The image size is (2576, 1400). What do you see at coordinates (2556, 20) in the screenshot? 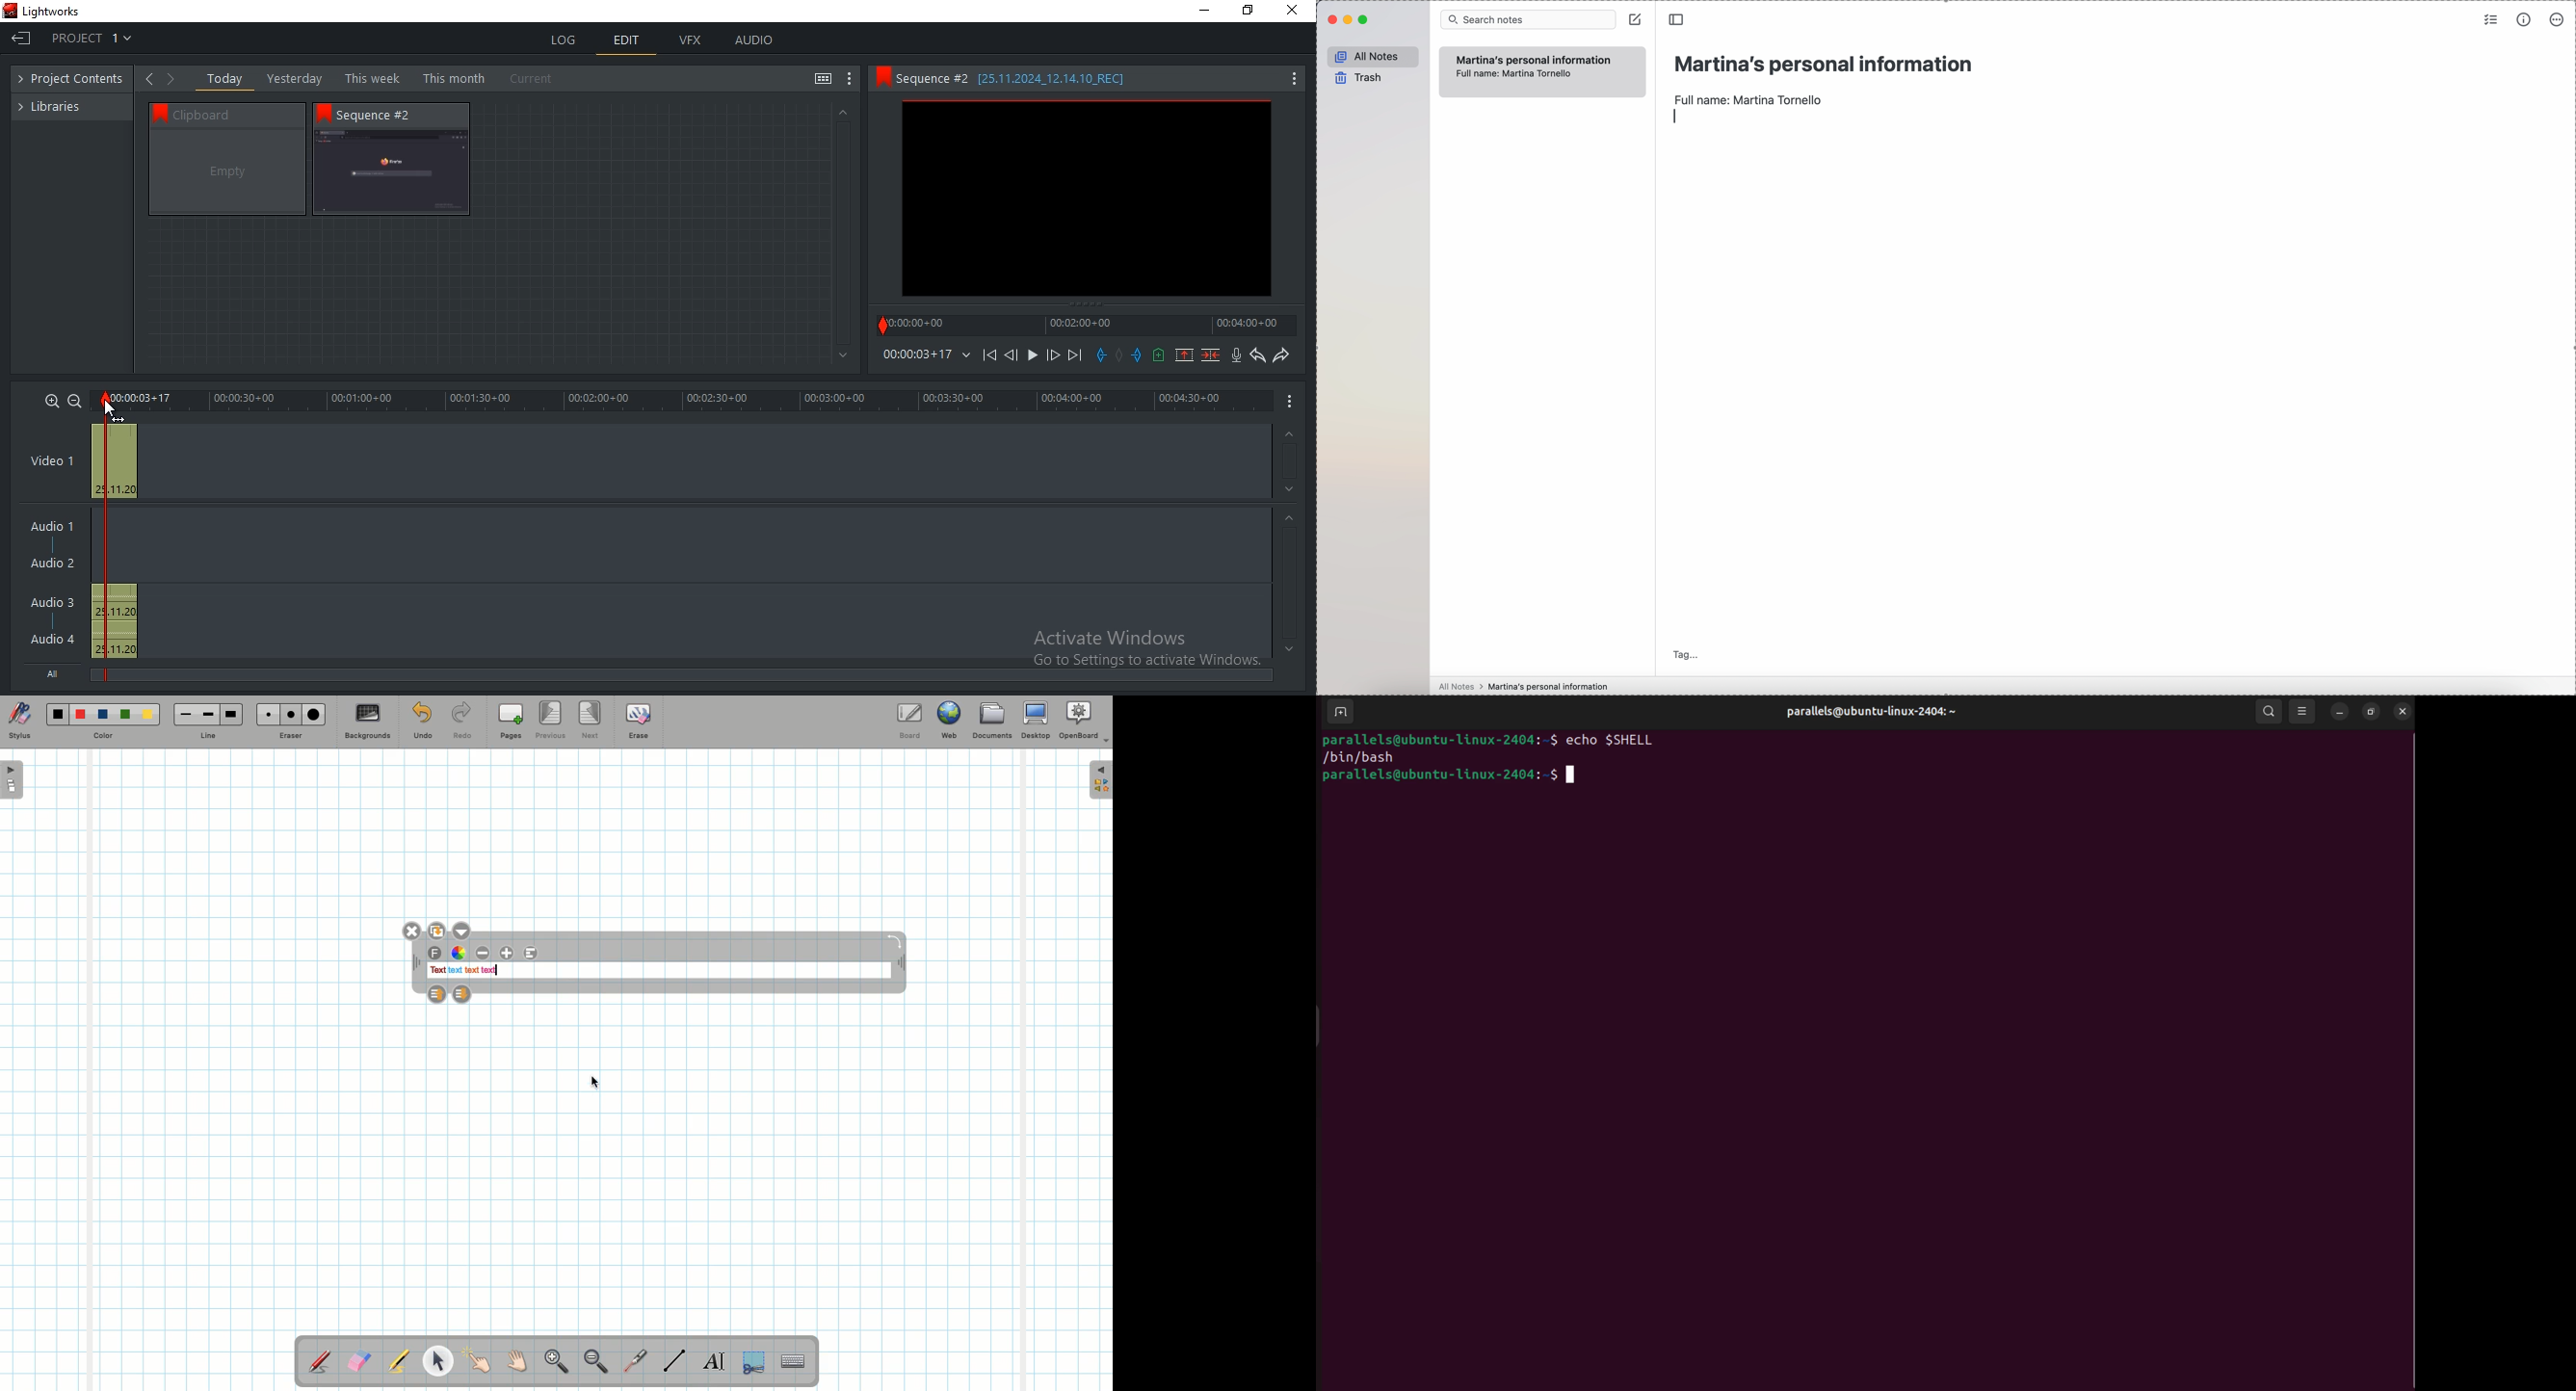
I see `more options` at bounding box center [2556, 20].